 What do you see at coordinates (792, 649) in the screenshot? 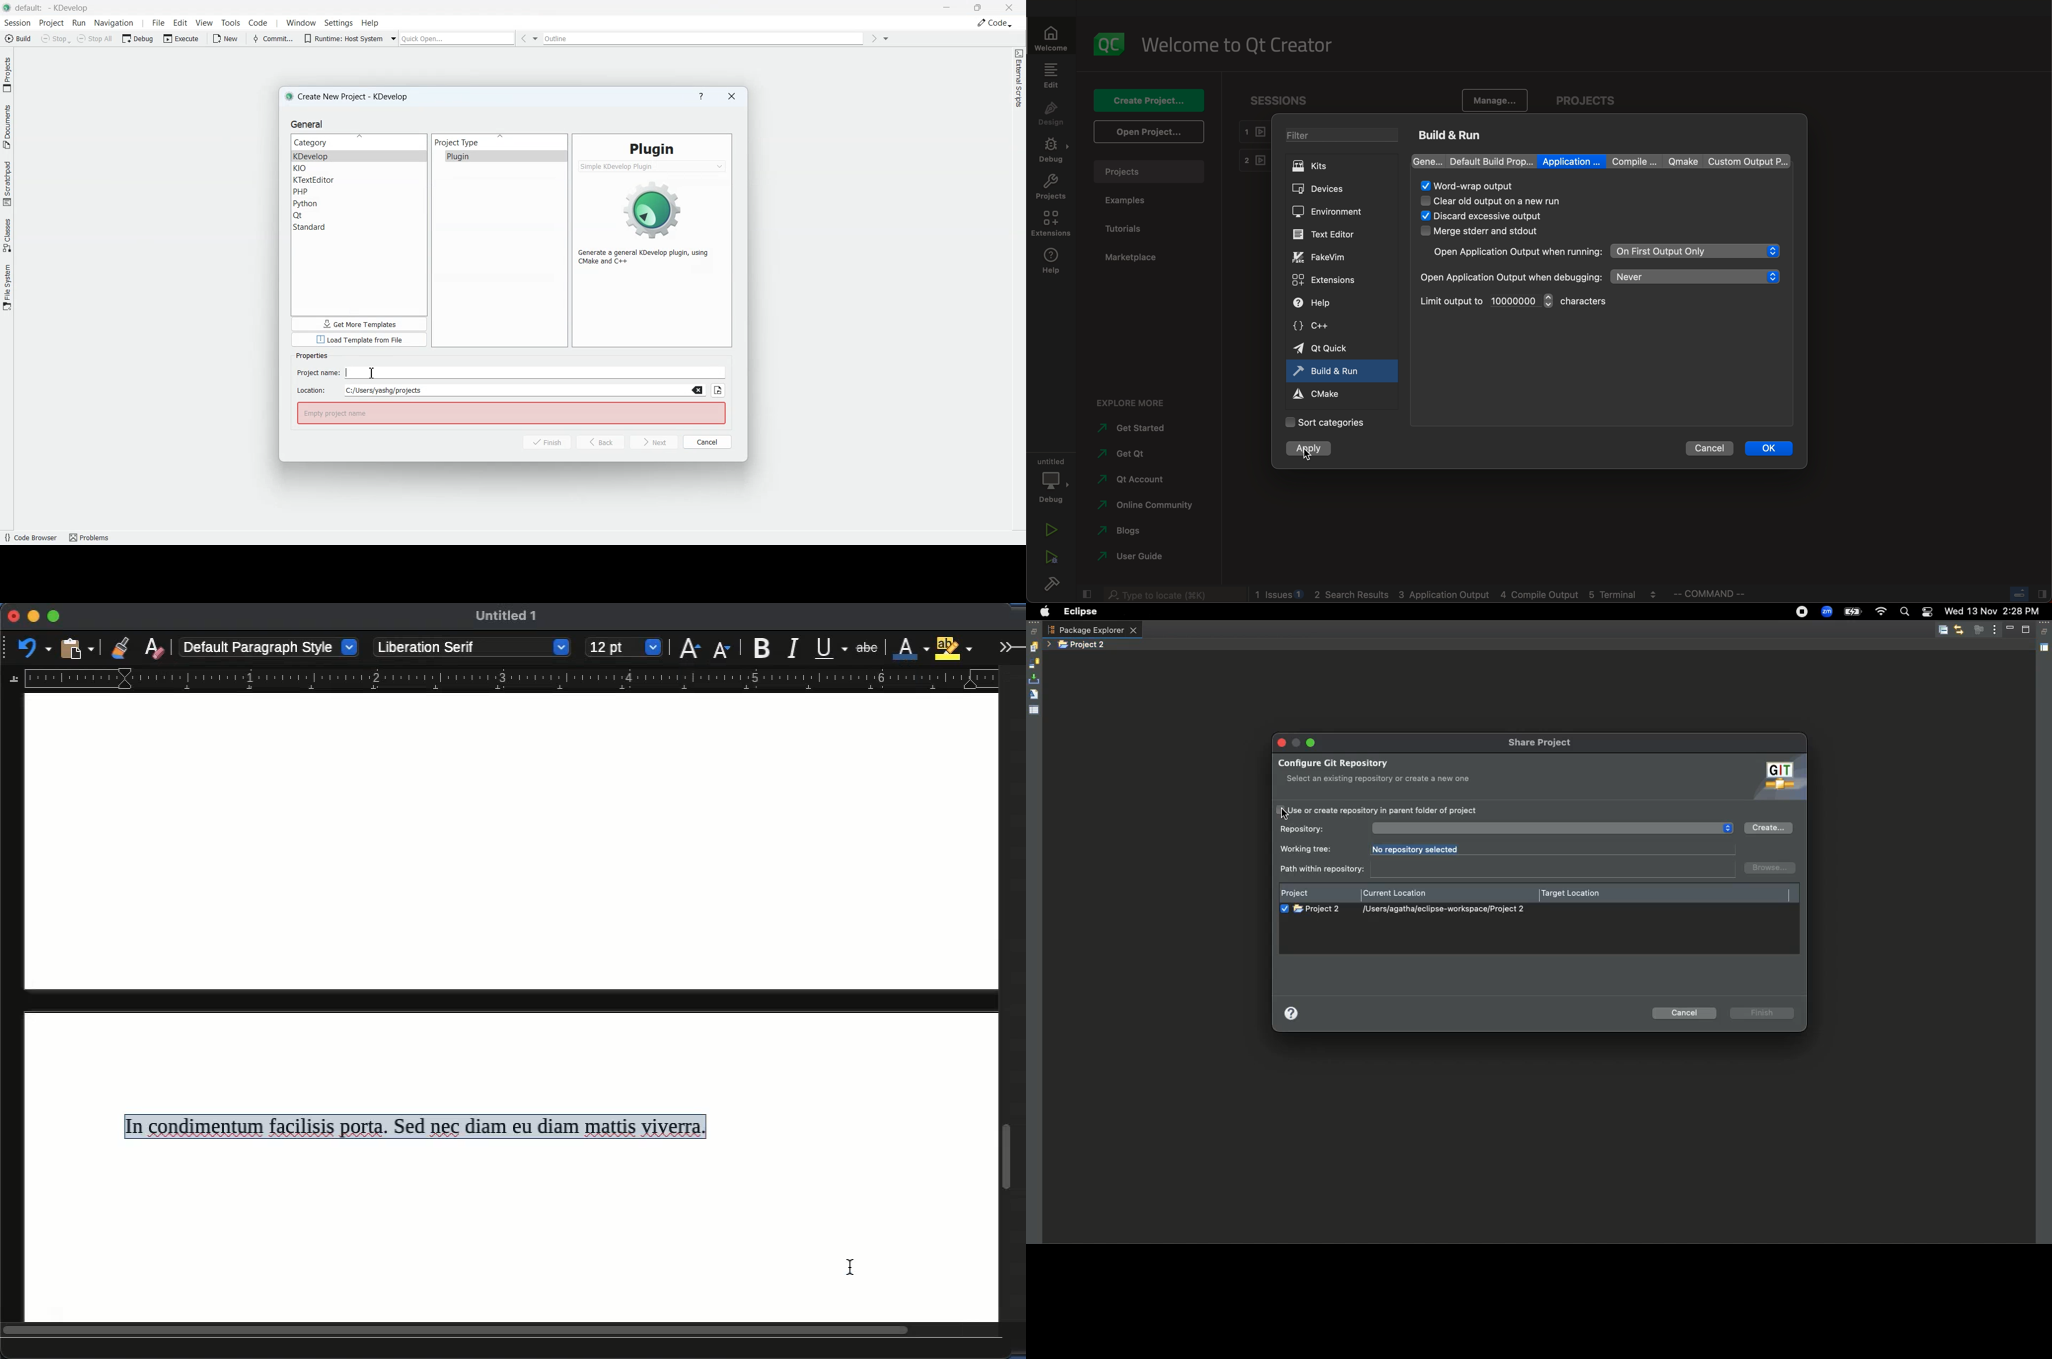
I see `italic` at bounding box center [792, 649].